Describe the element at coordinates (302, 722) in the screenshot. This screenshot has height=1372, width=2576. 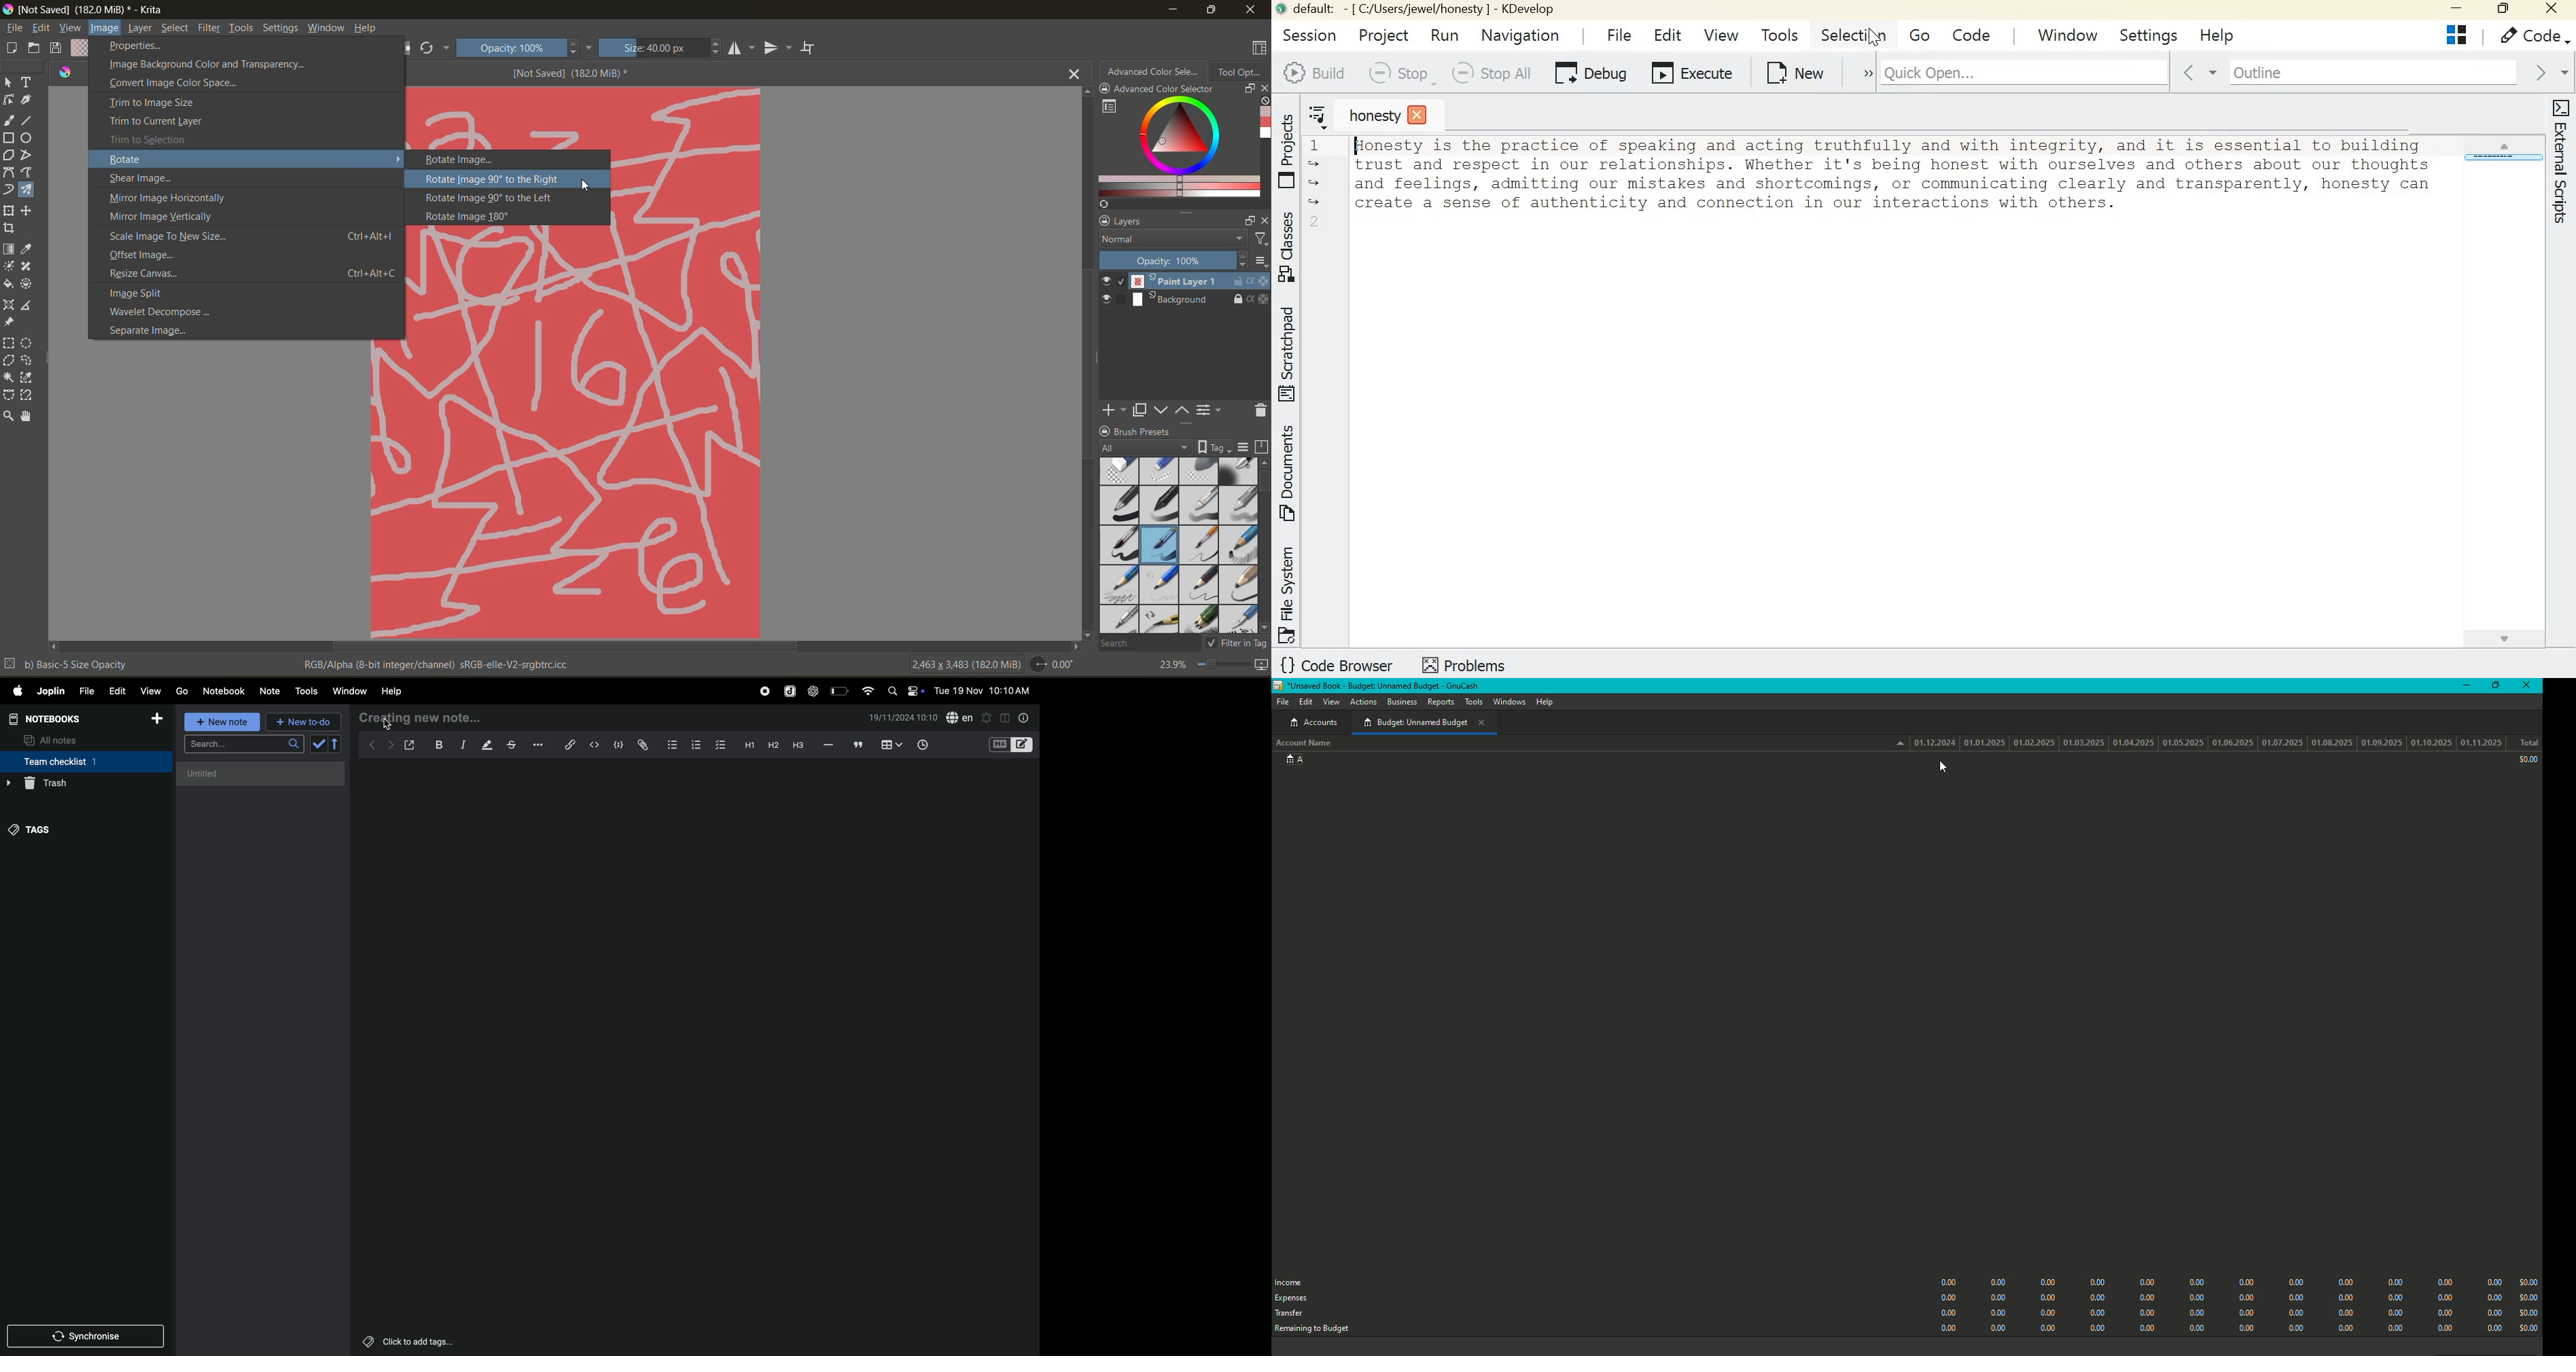
I see `new to d0` at that location.